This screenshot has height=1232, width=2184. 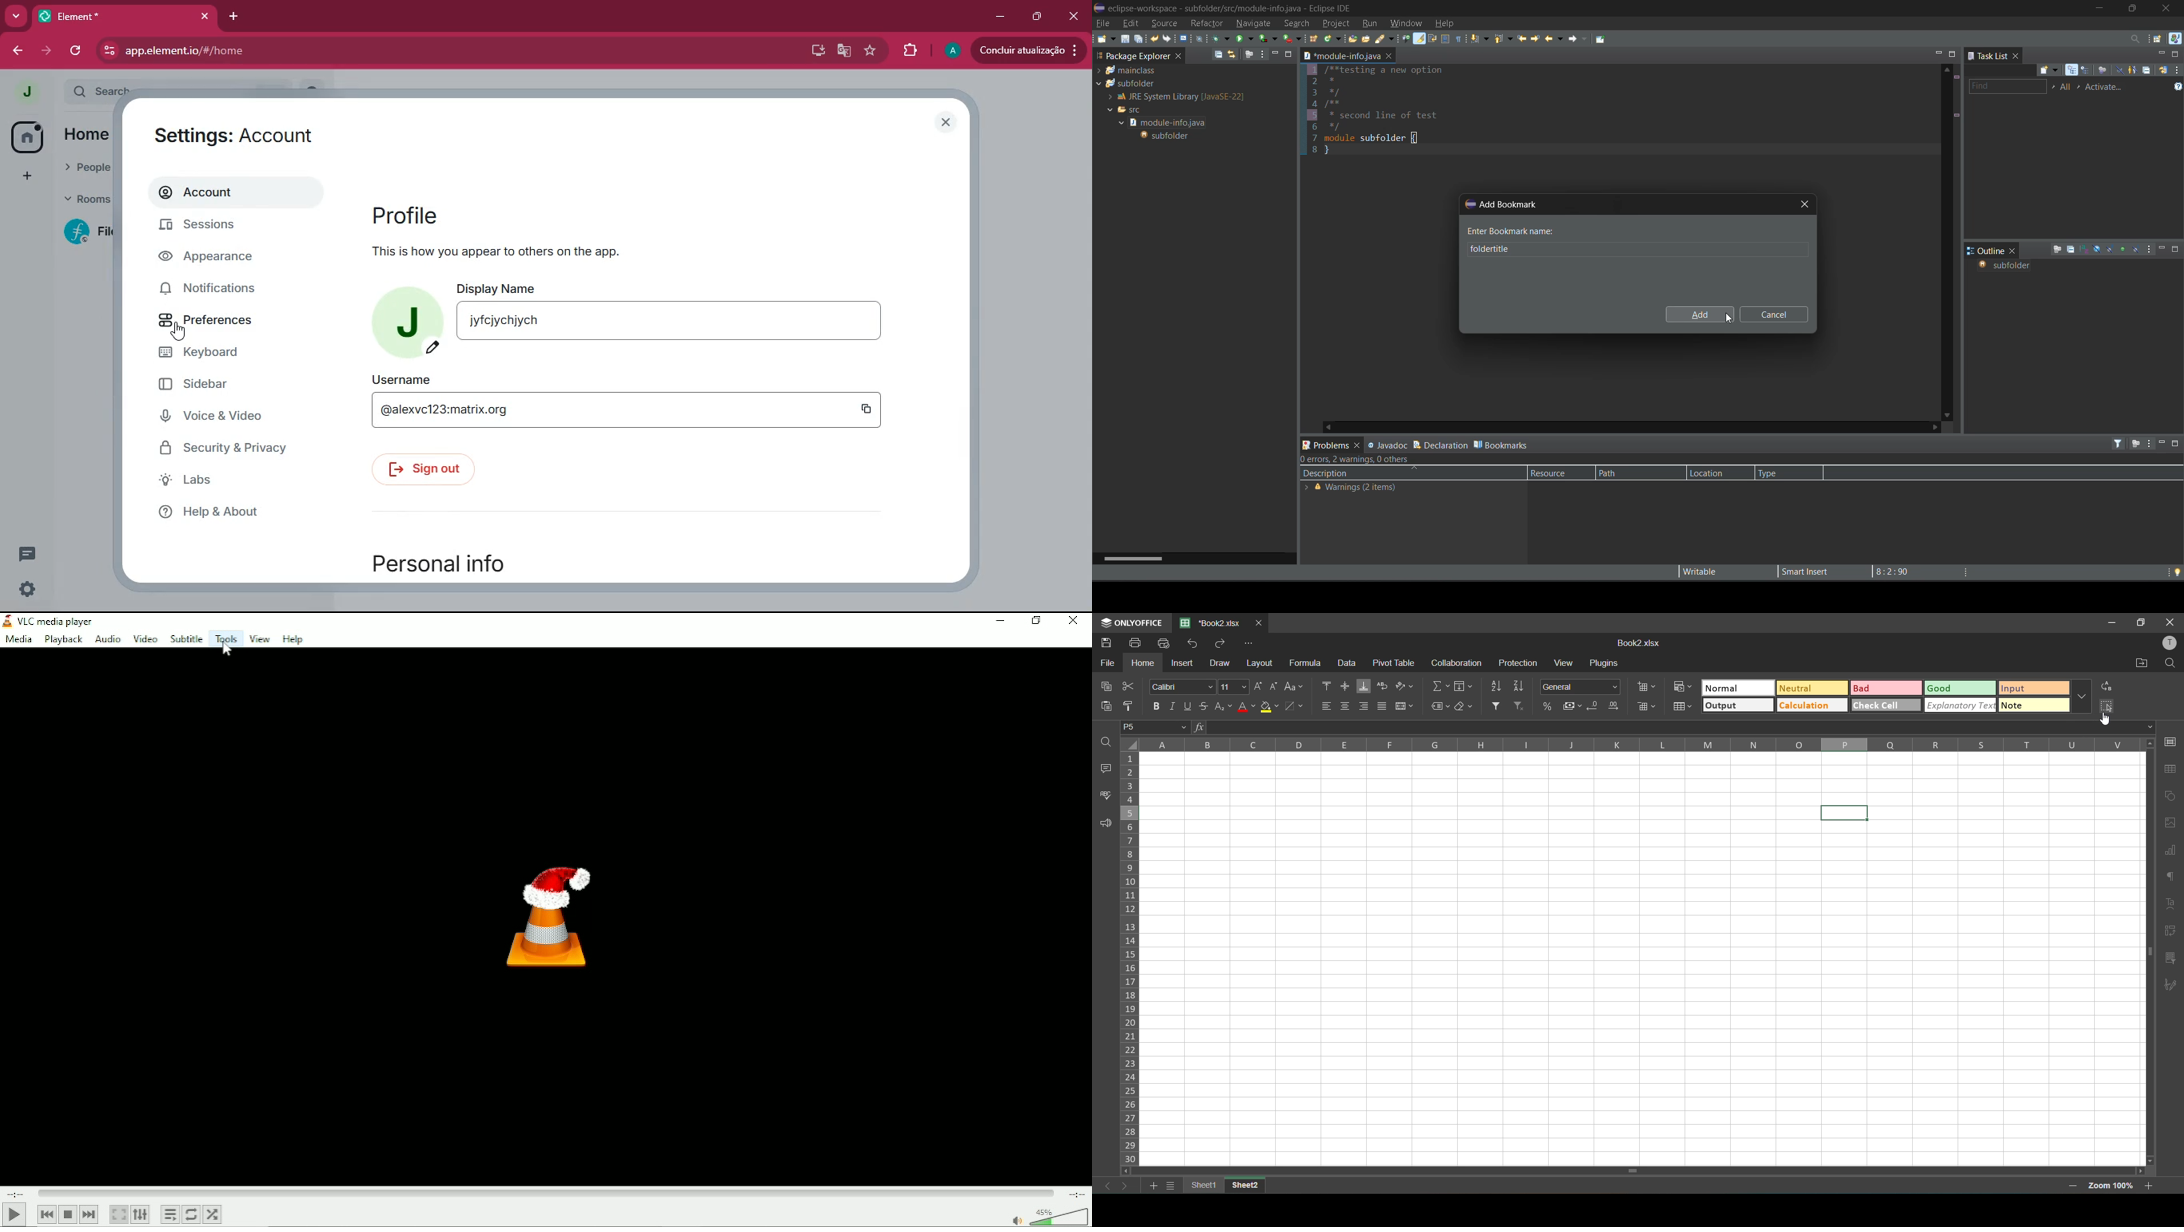 I want to click on strikethrough, so click(x=1206, y=705).